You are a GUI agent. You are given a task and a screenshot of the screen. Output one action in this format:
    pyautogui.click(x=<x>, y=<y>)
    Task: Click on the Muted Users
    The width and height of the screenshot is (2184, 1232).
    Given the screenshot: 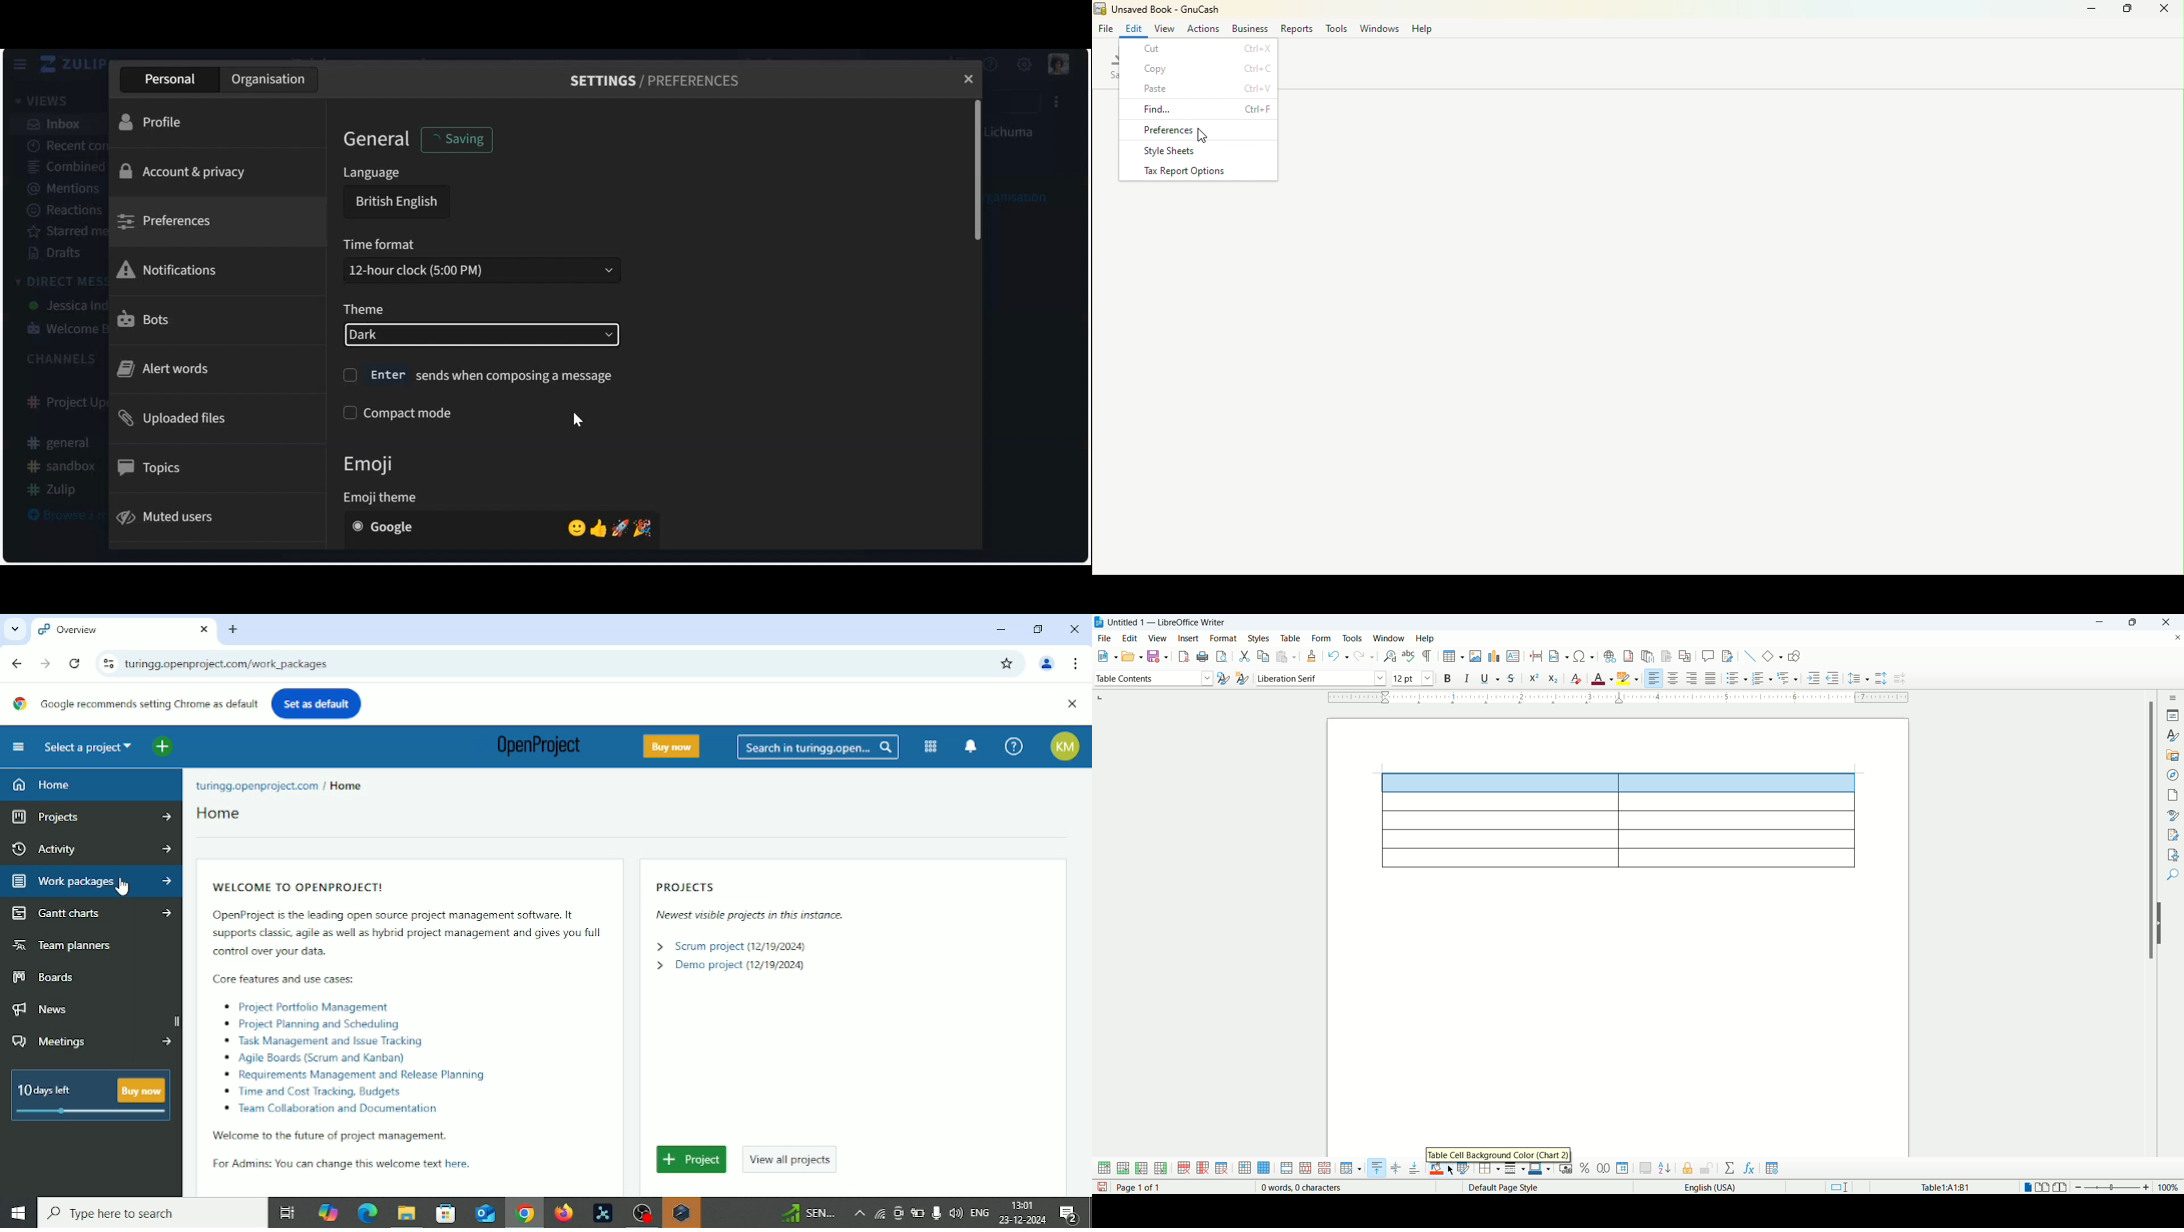 What is the action you would take?
    pyautogui.click(x=173, y=516)
    